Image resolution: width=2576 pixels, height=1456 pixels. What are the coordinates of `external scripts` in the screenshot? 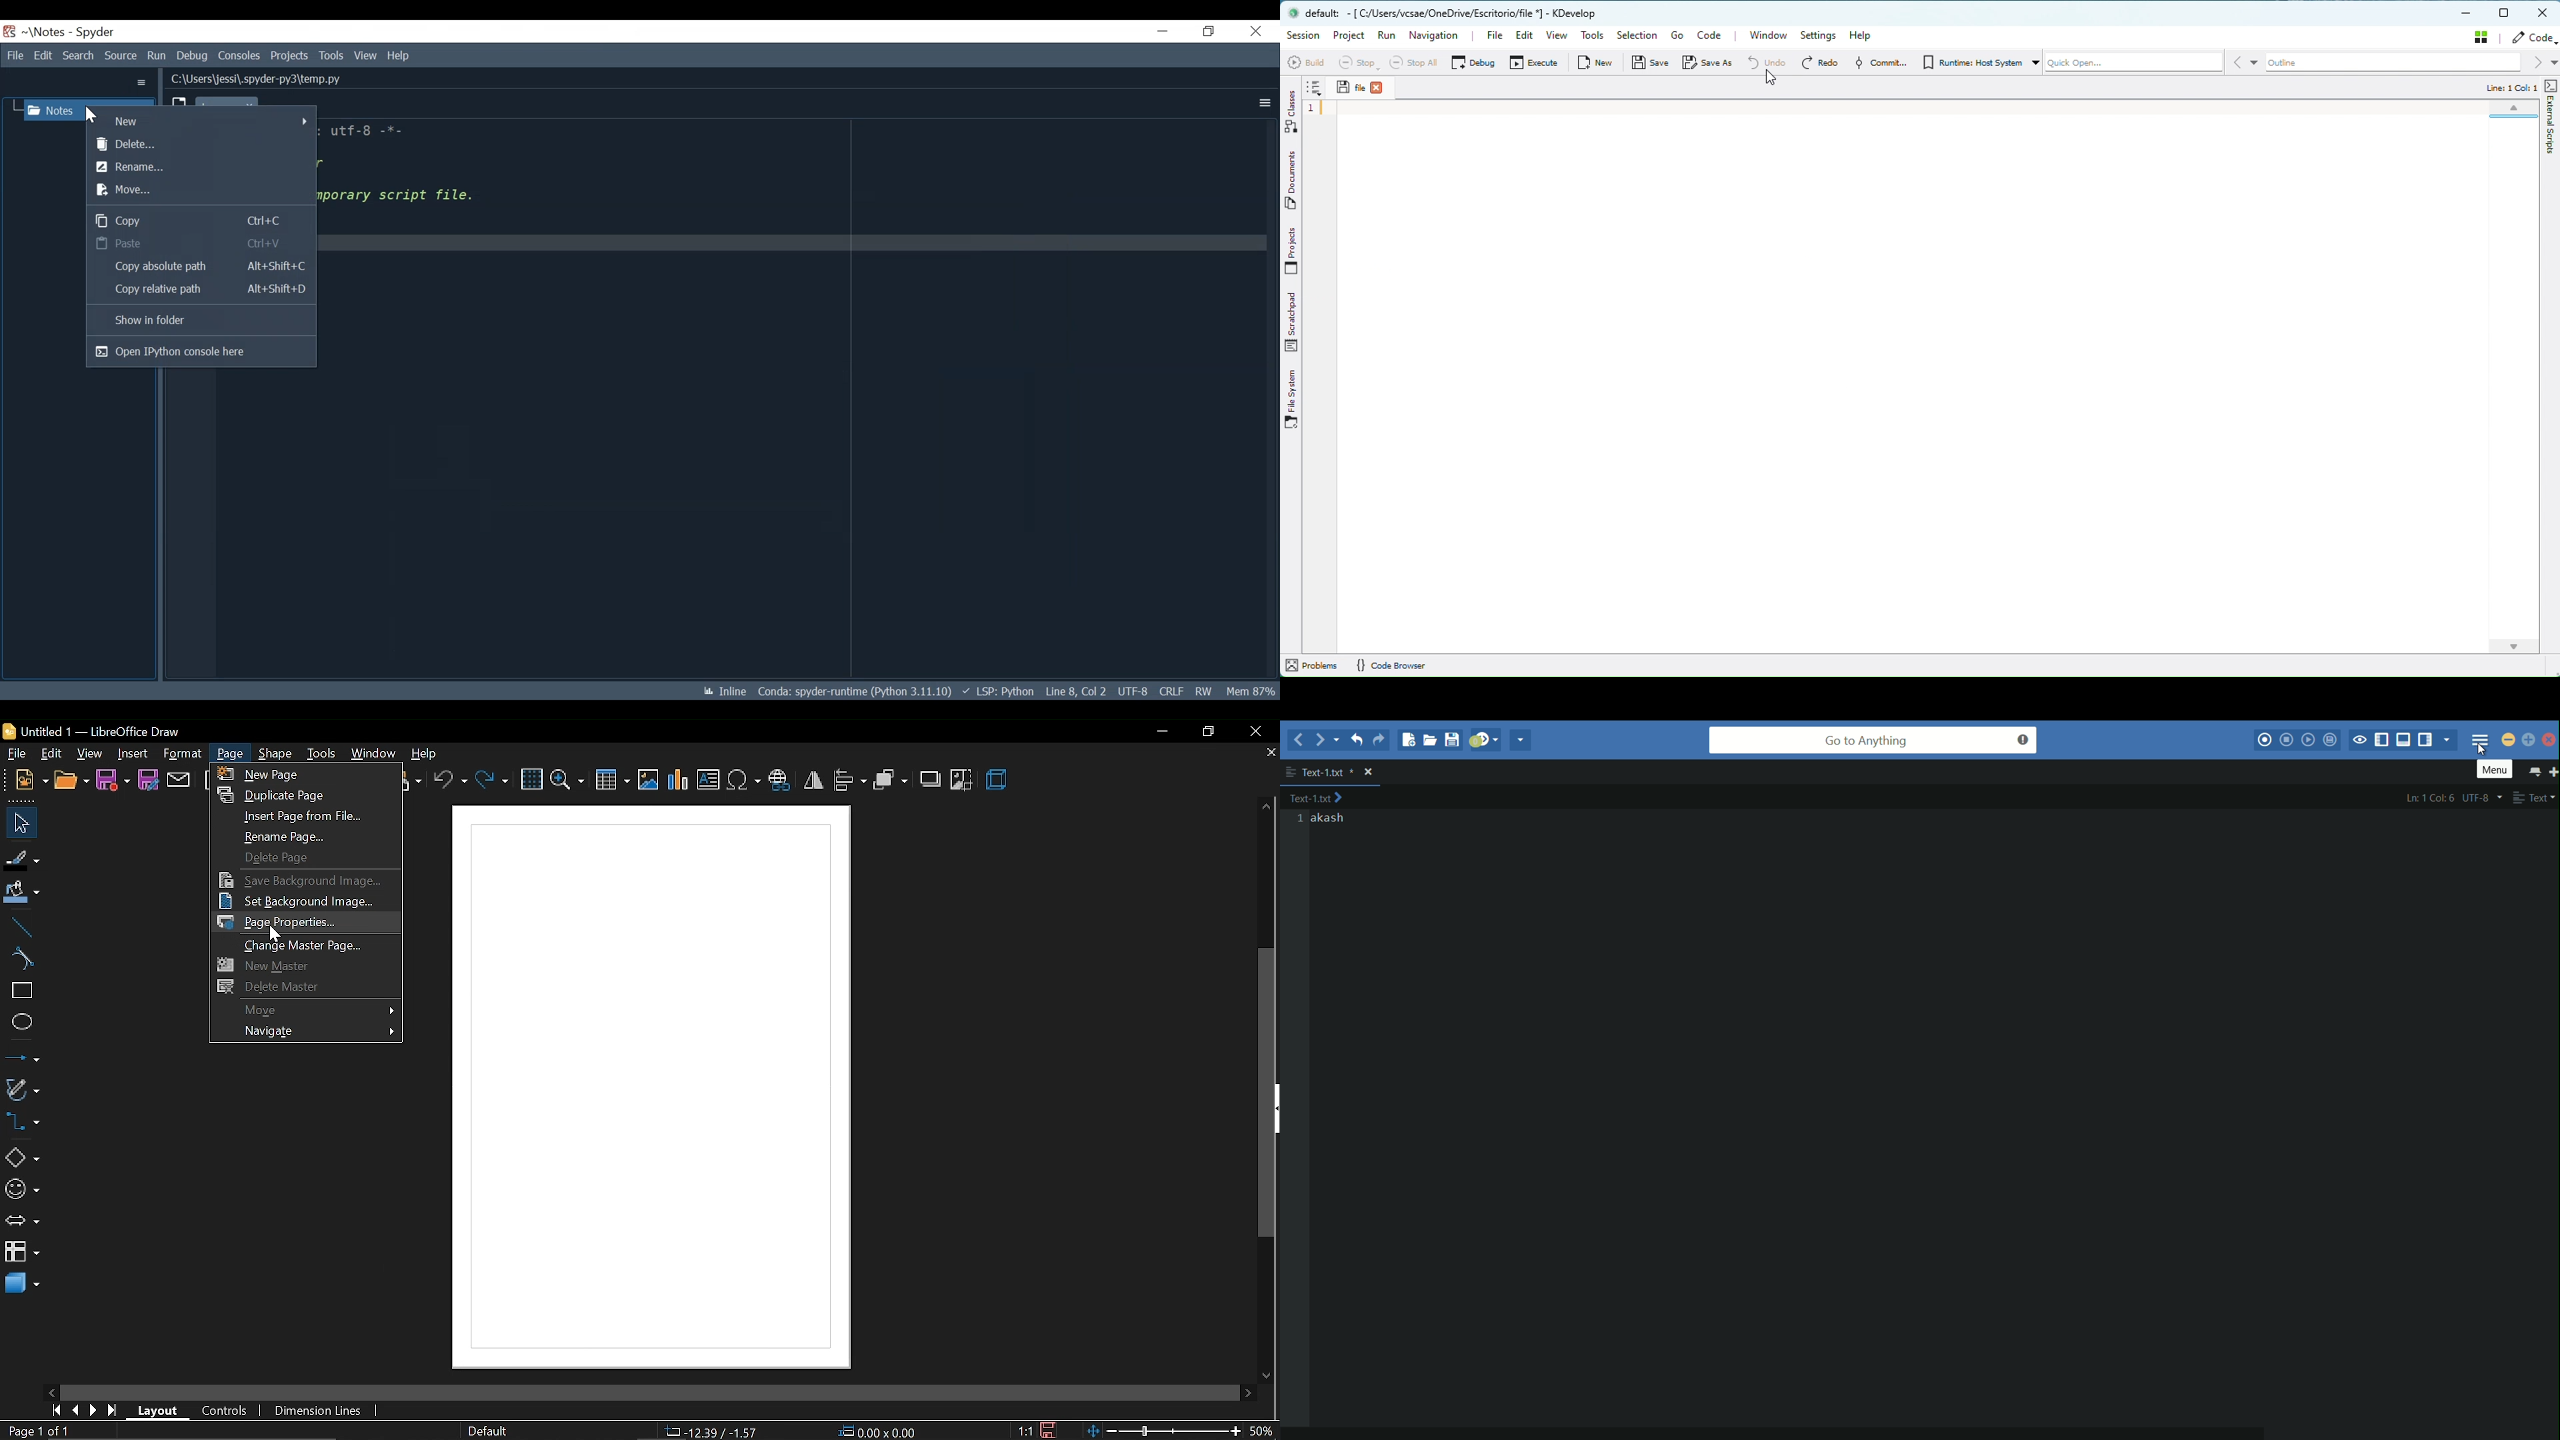 It's located at (2549, 125).